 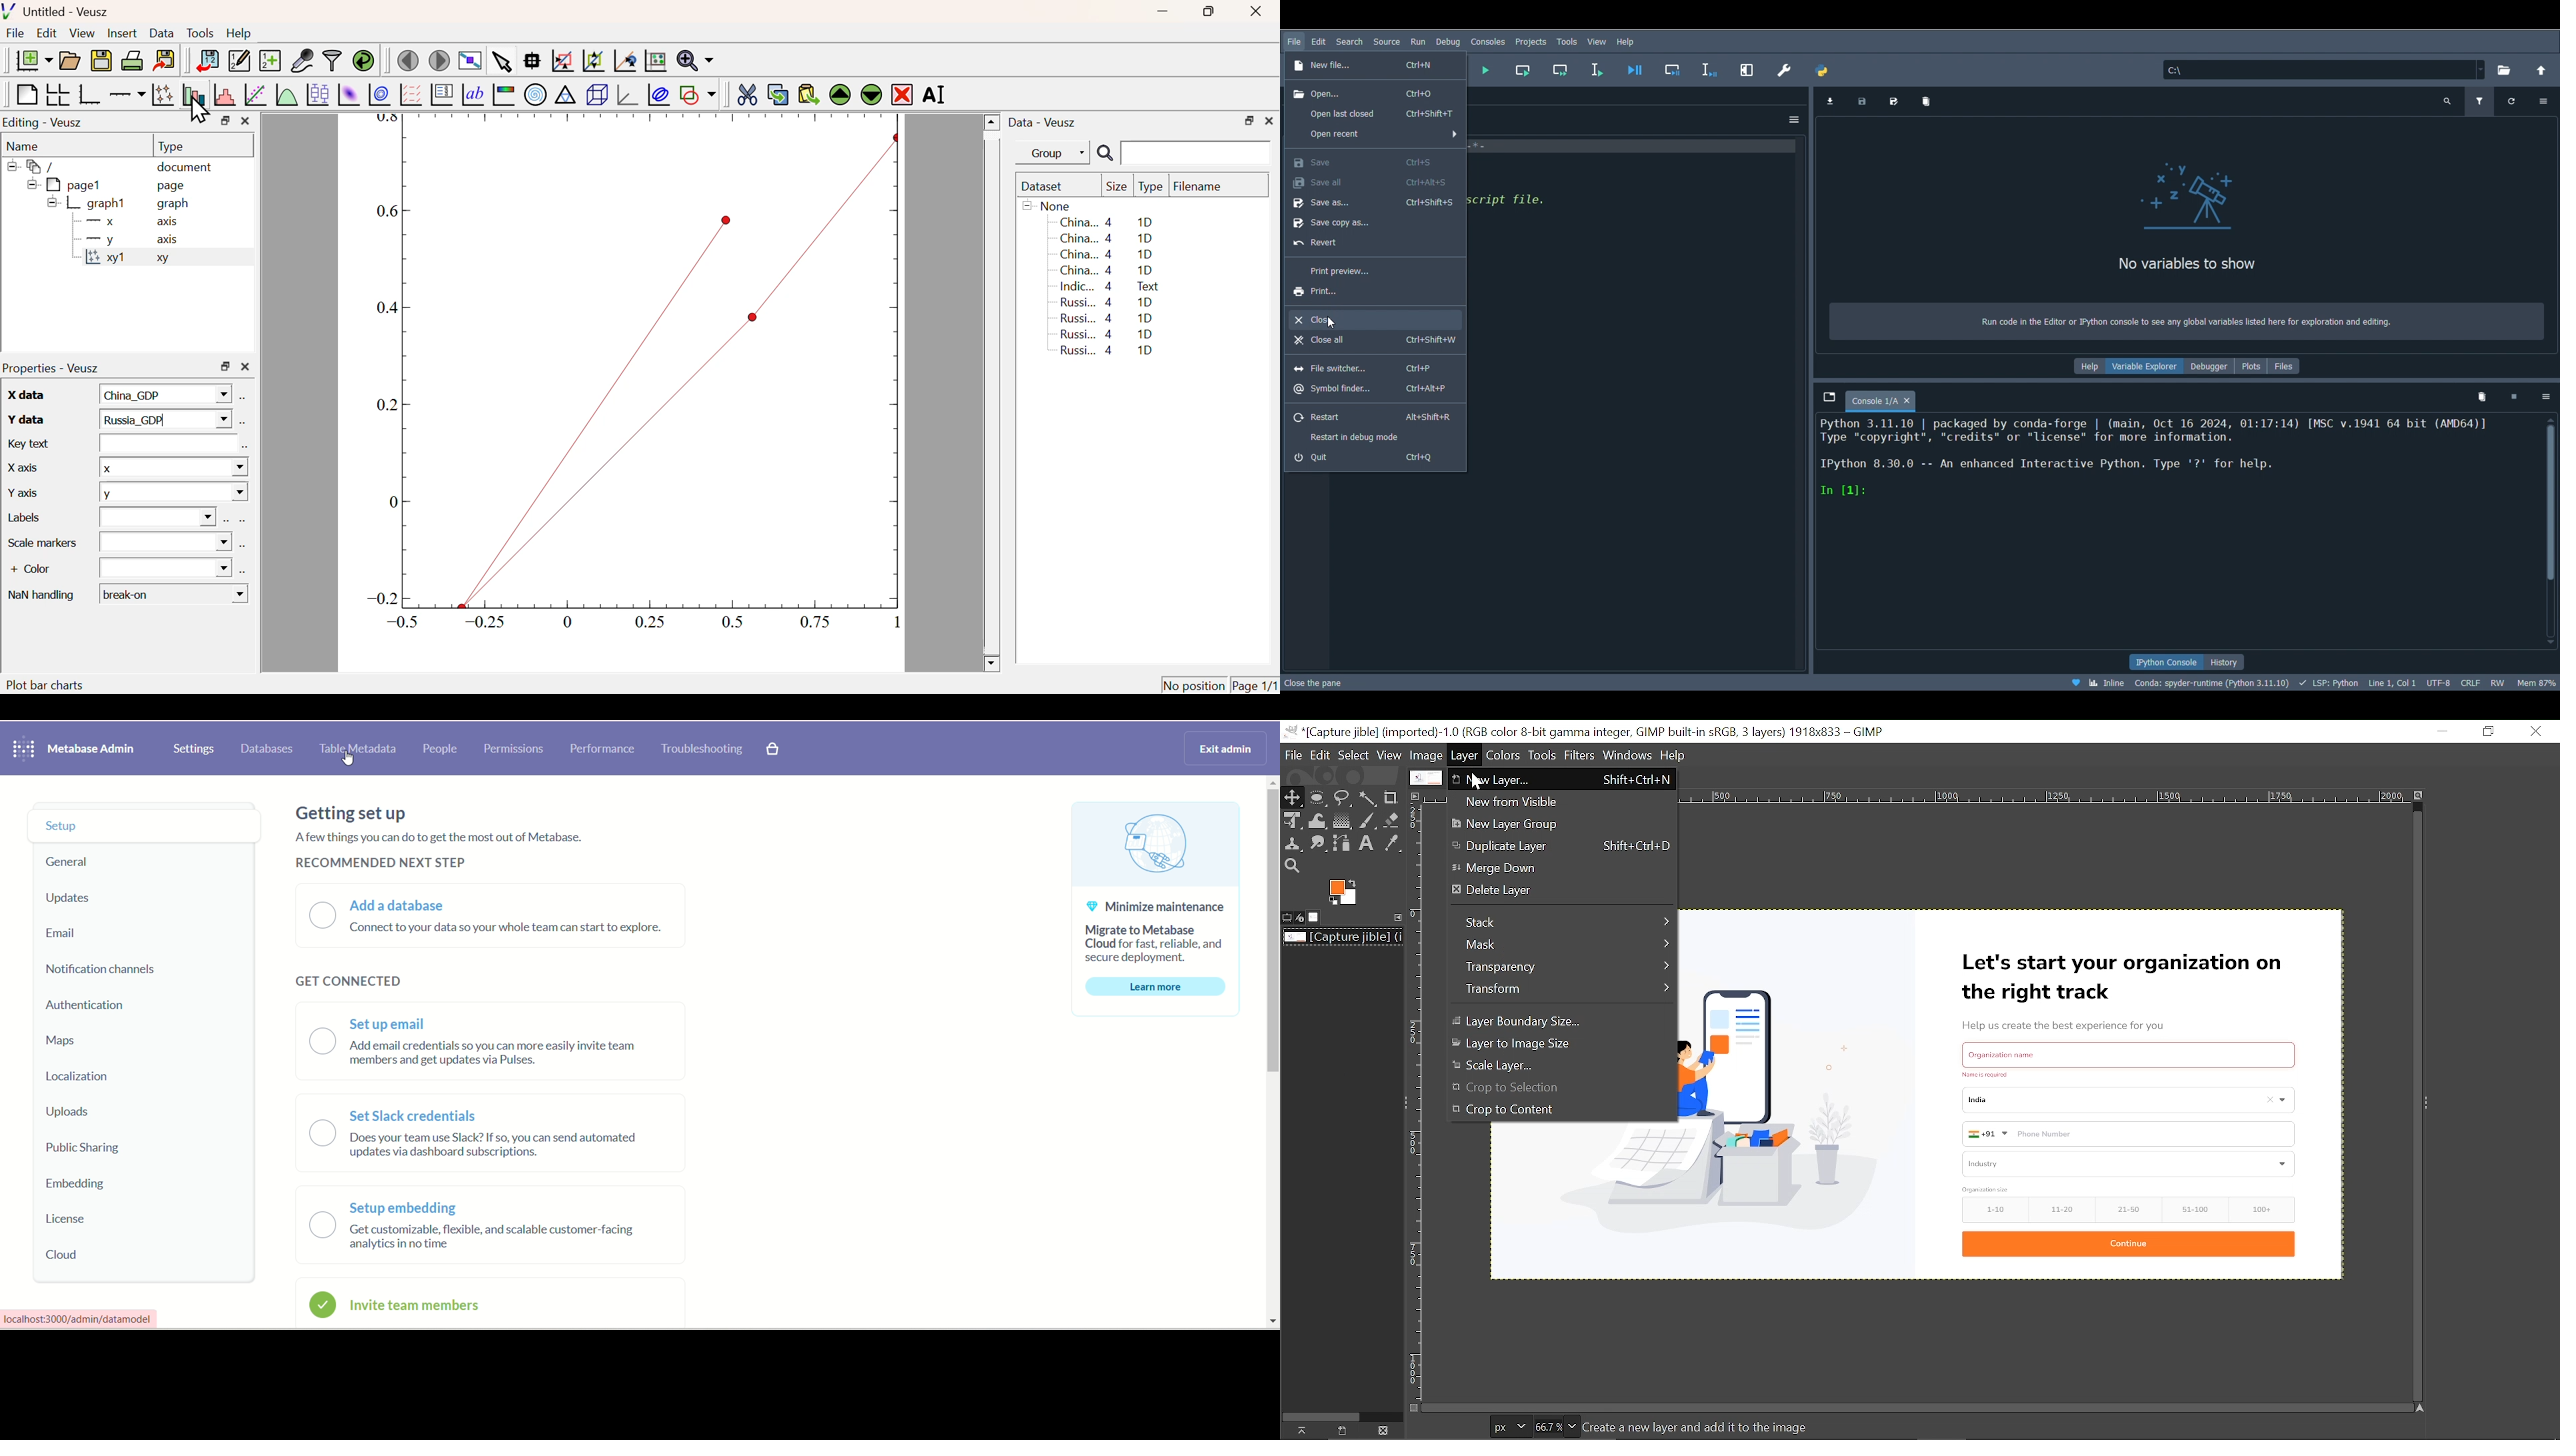 What do you see at coordinates (1379, 112) in the screenshot?
I see `Open last closed` at bounding box center [1379, 112].